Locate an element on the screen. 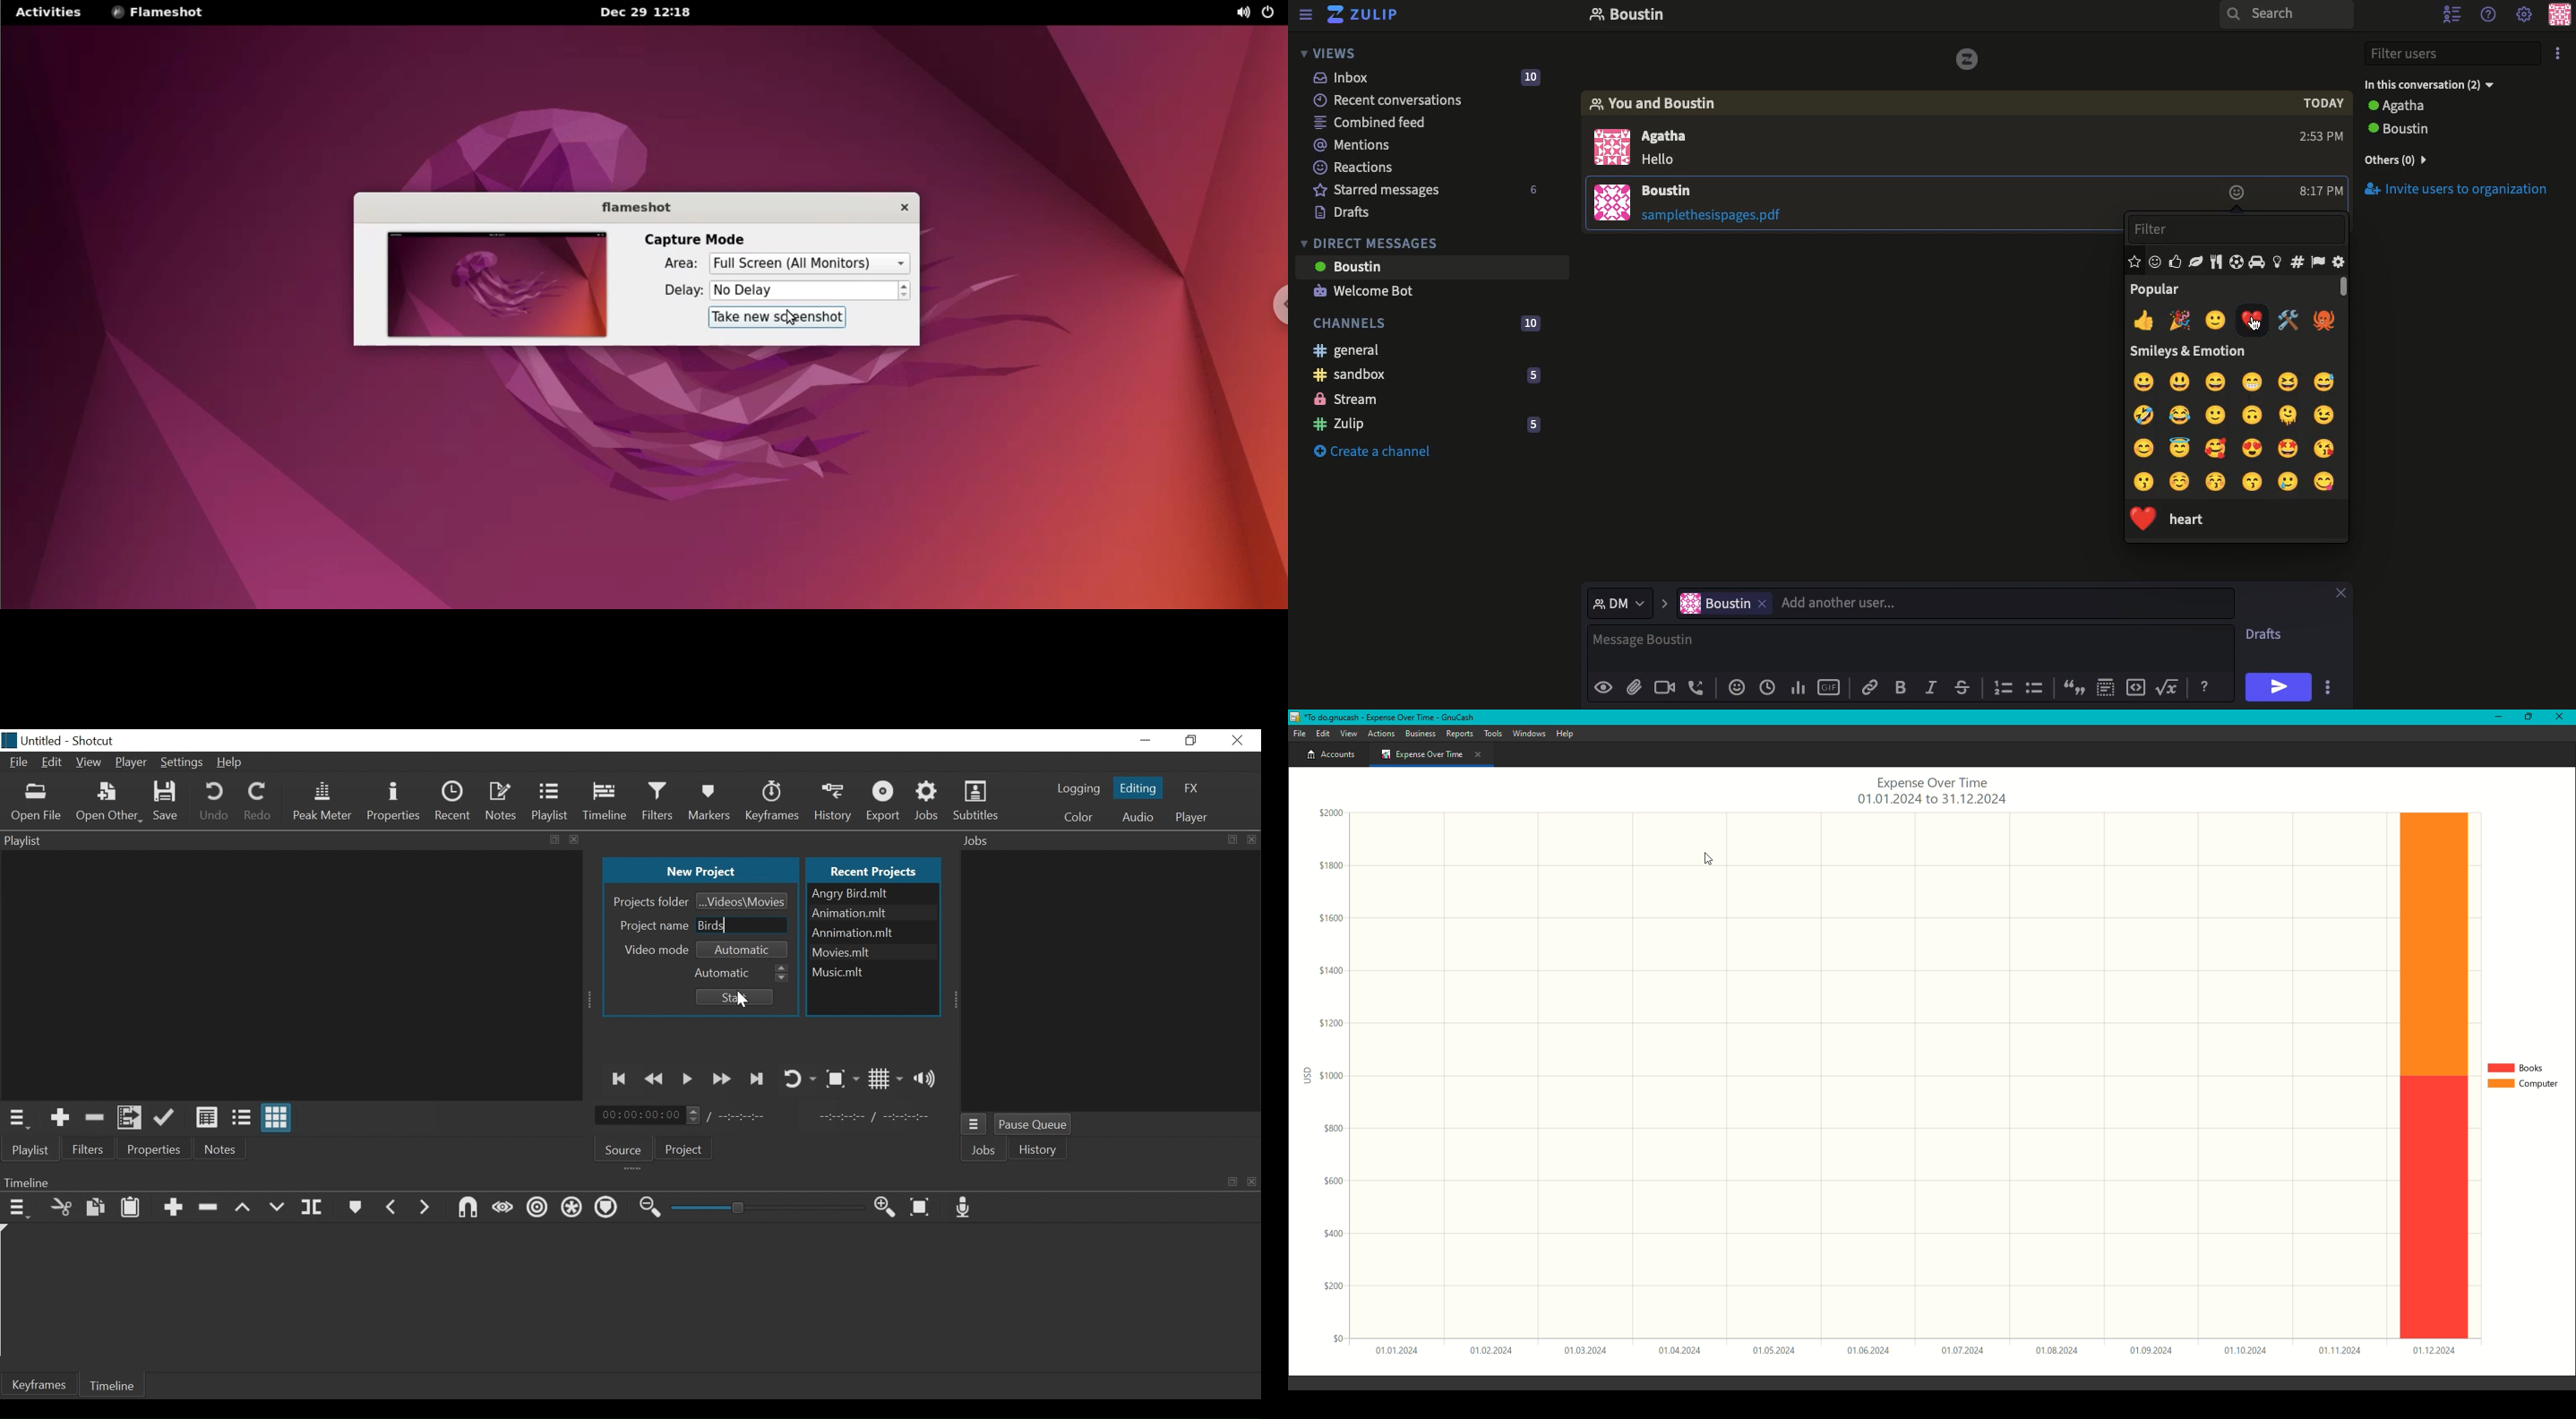 The width and height of the screenshot is (2576, 1428). Playlist is located at coordinates (551, 801).